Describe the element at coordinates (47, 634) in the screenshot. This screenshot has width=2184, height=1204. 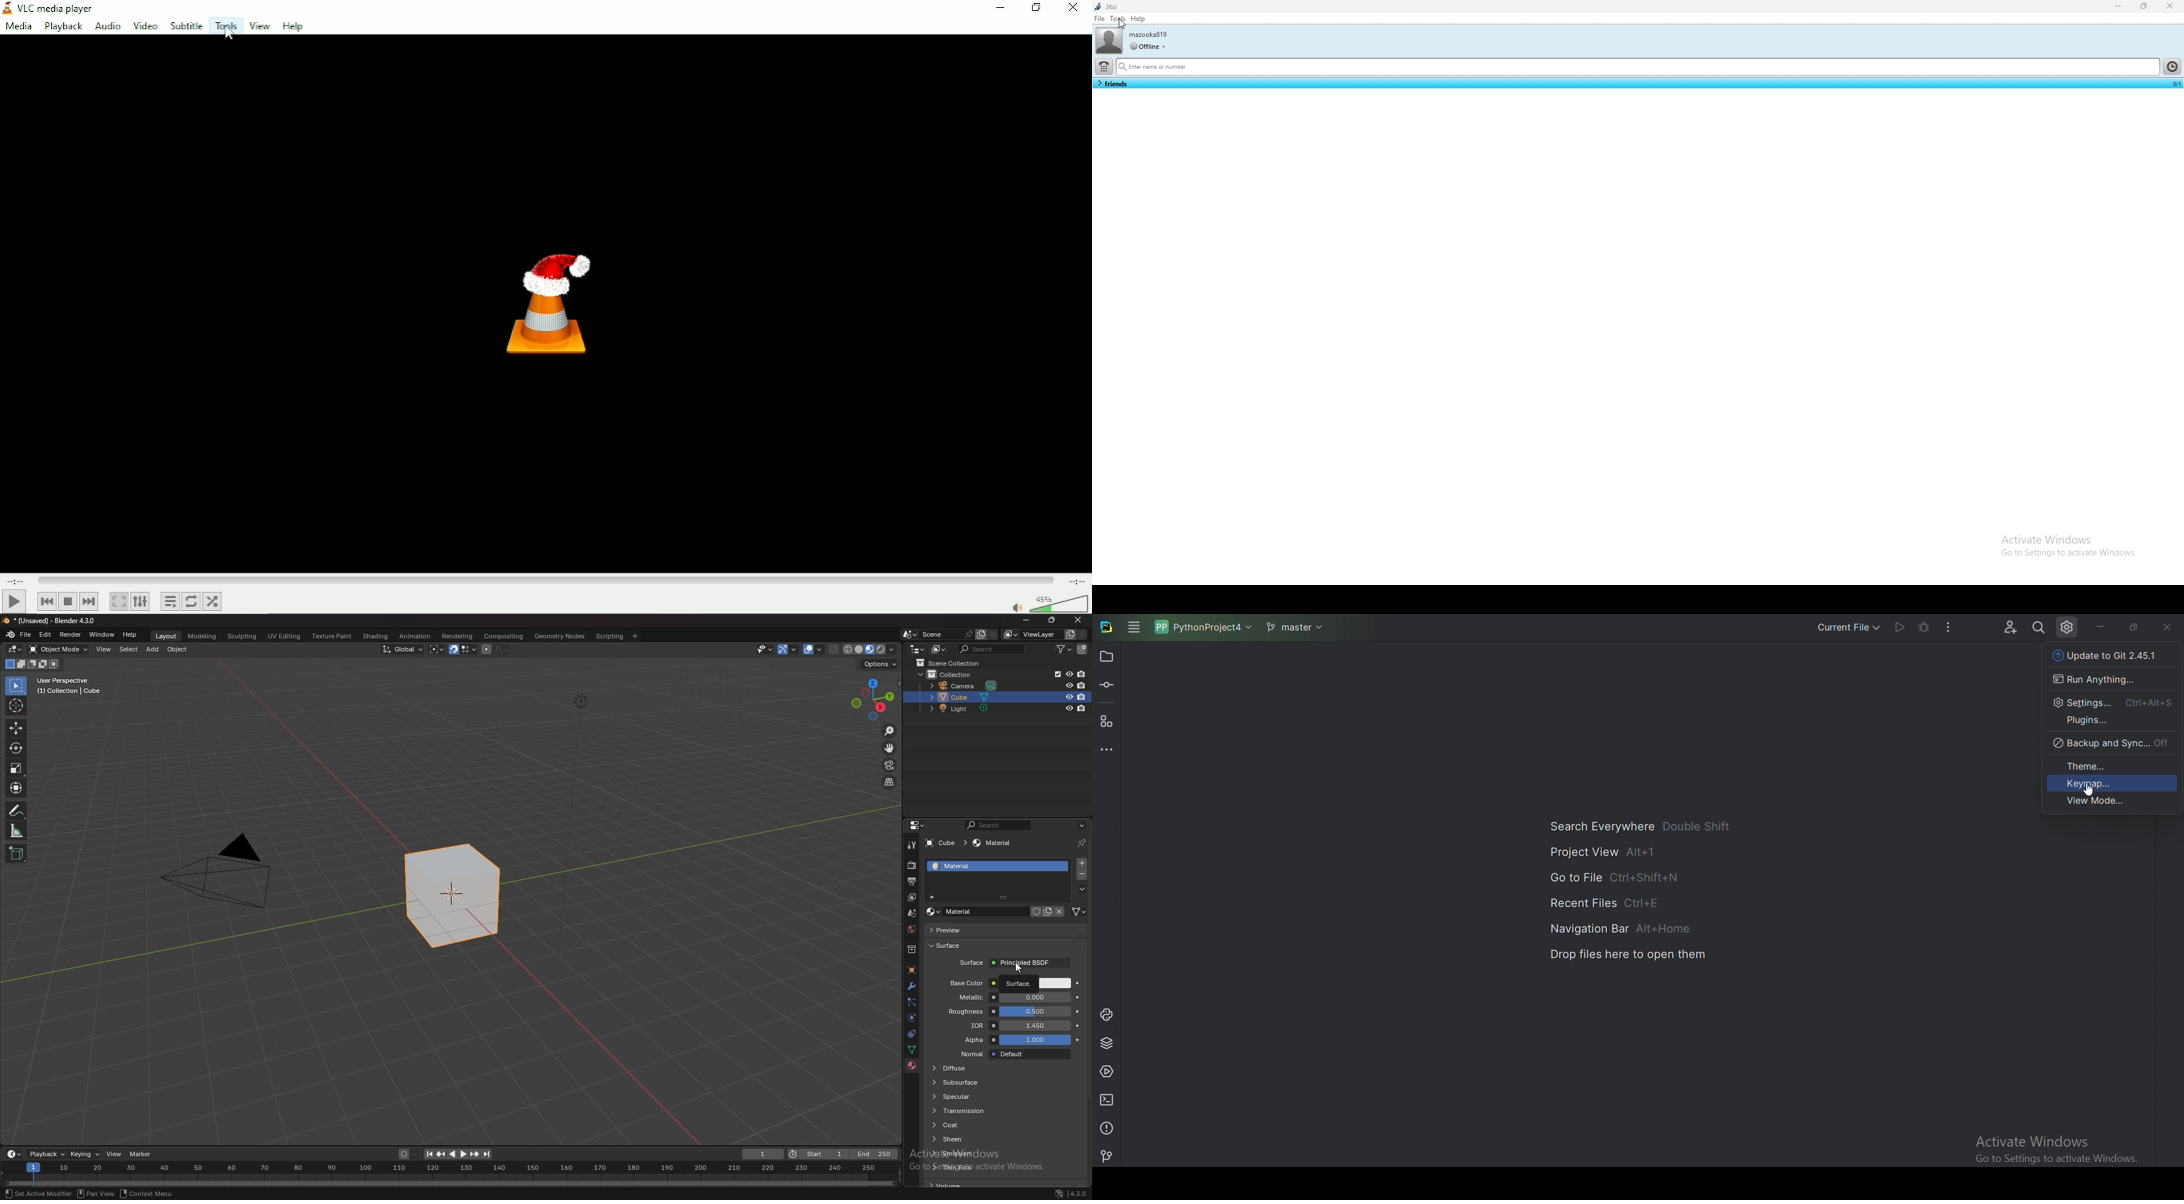
I see `edit` at that location.